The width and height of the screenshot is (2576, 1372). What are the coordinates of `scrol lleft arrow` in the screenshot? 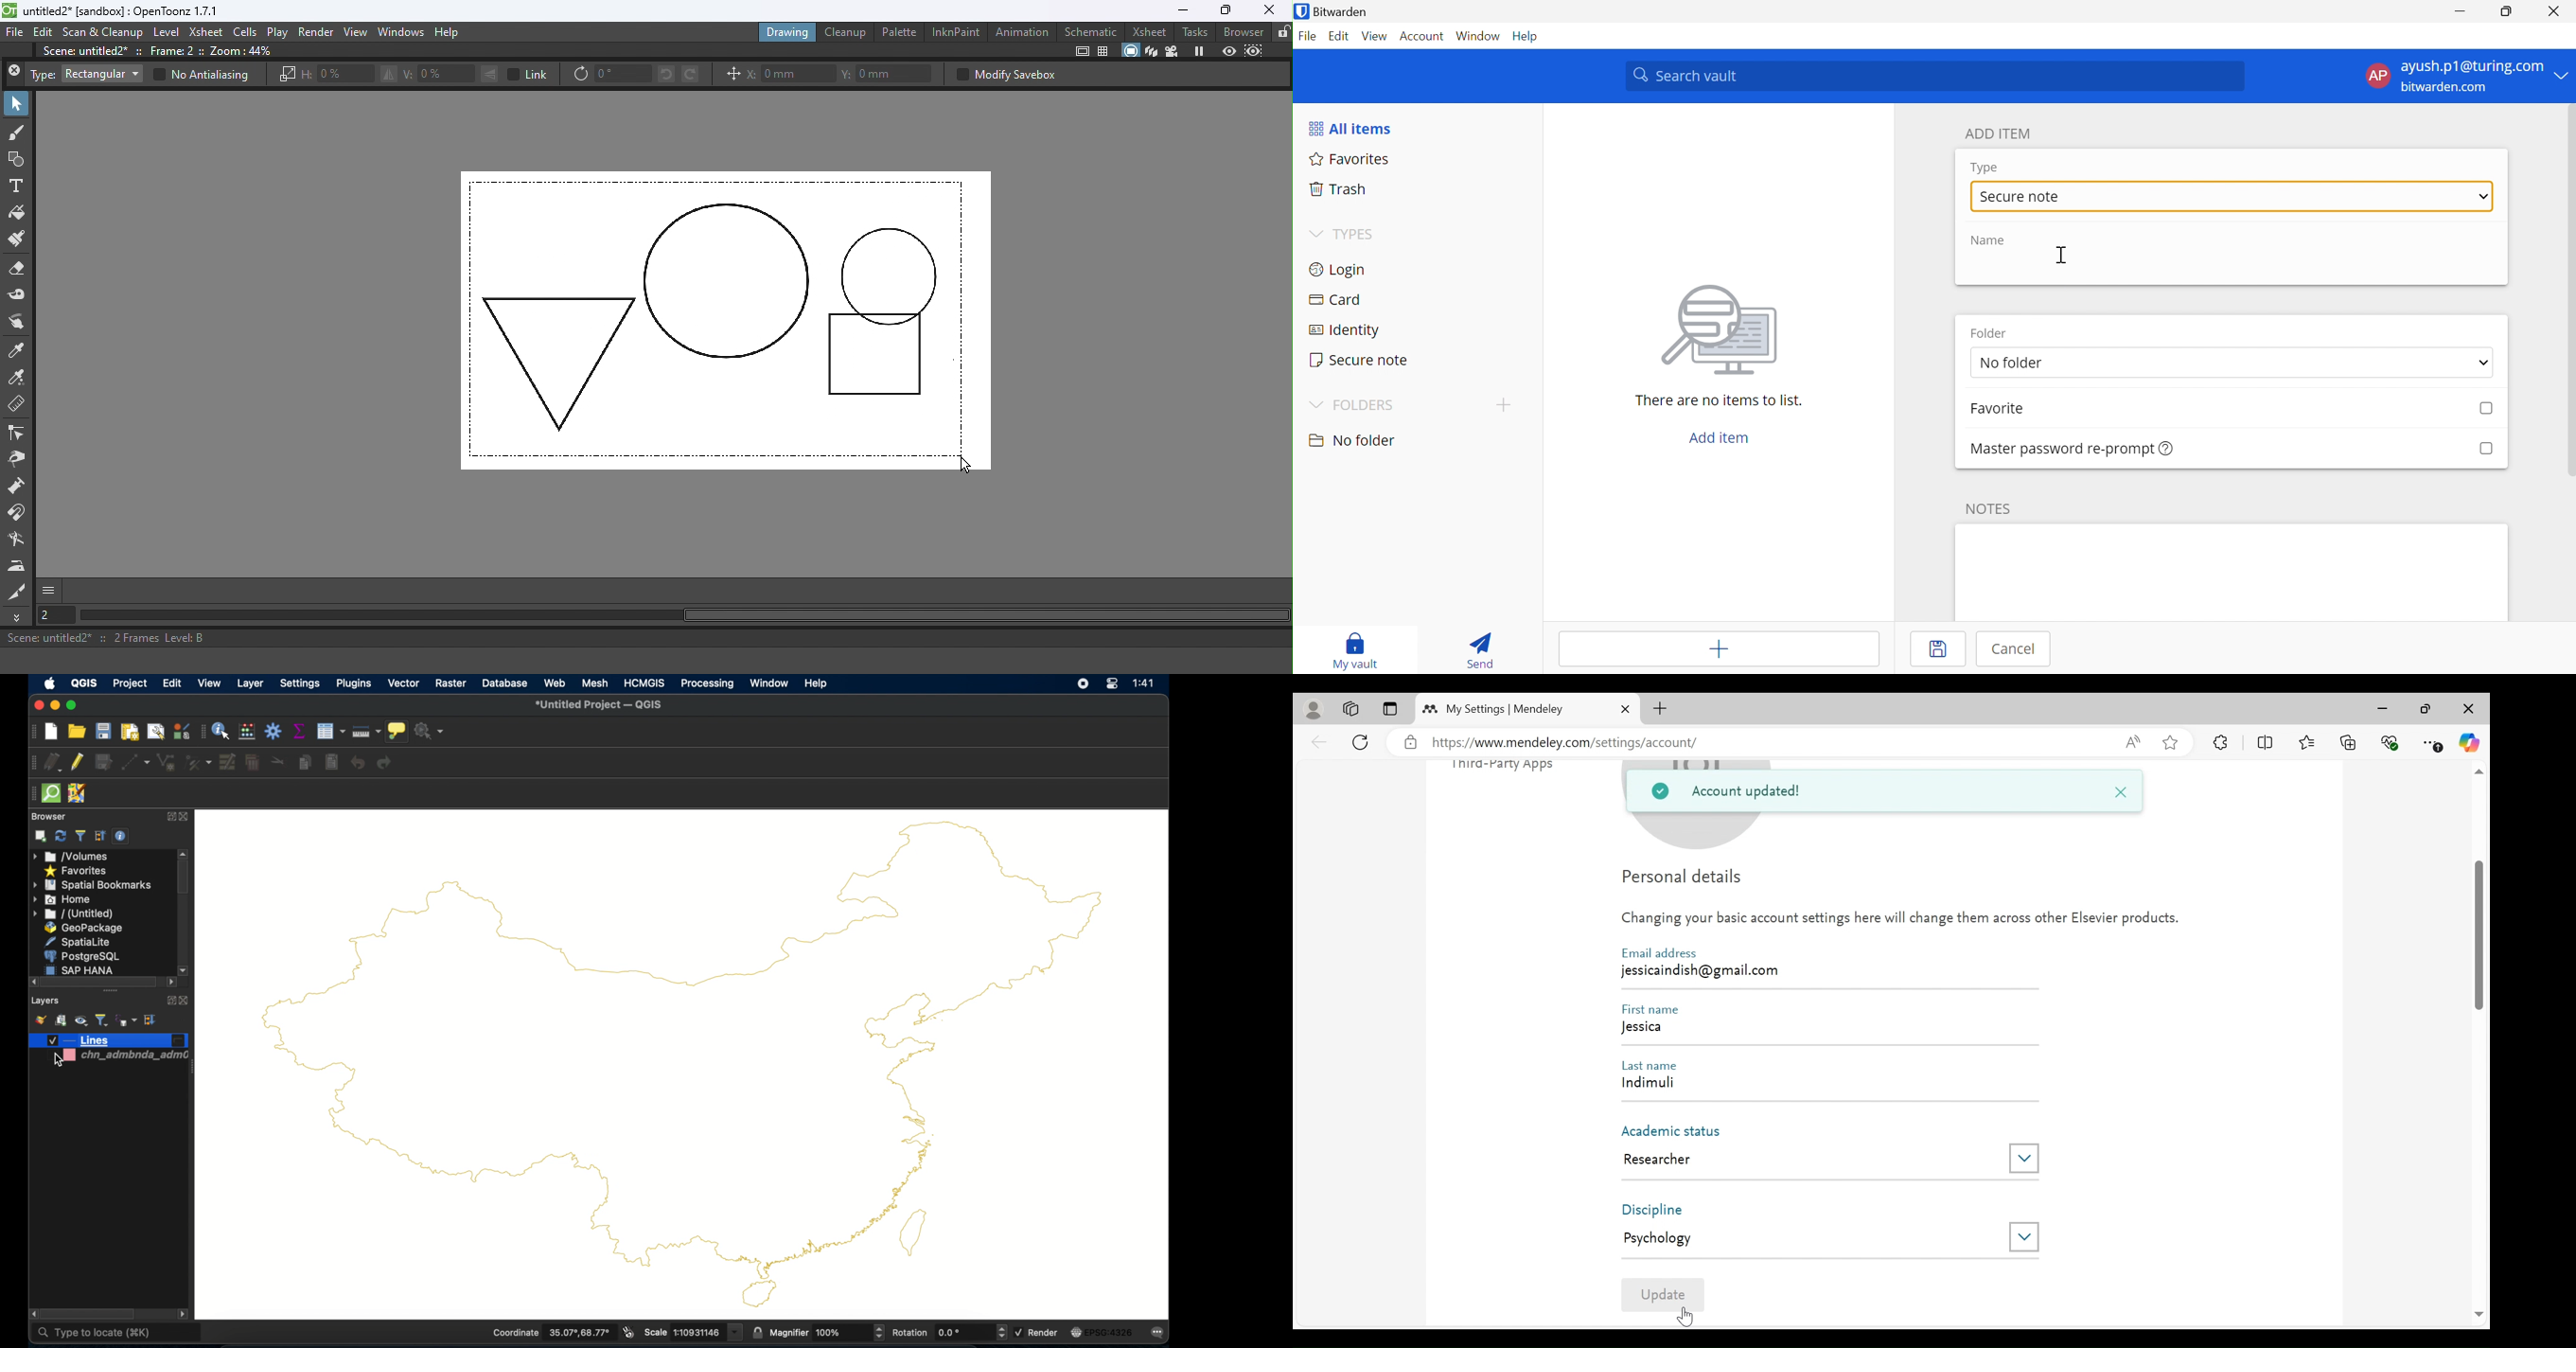 It's located at (170, 984).